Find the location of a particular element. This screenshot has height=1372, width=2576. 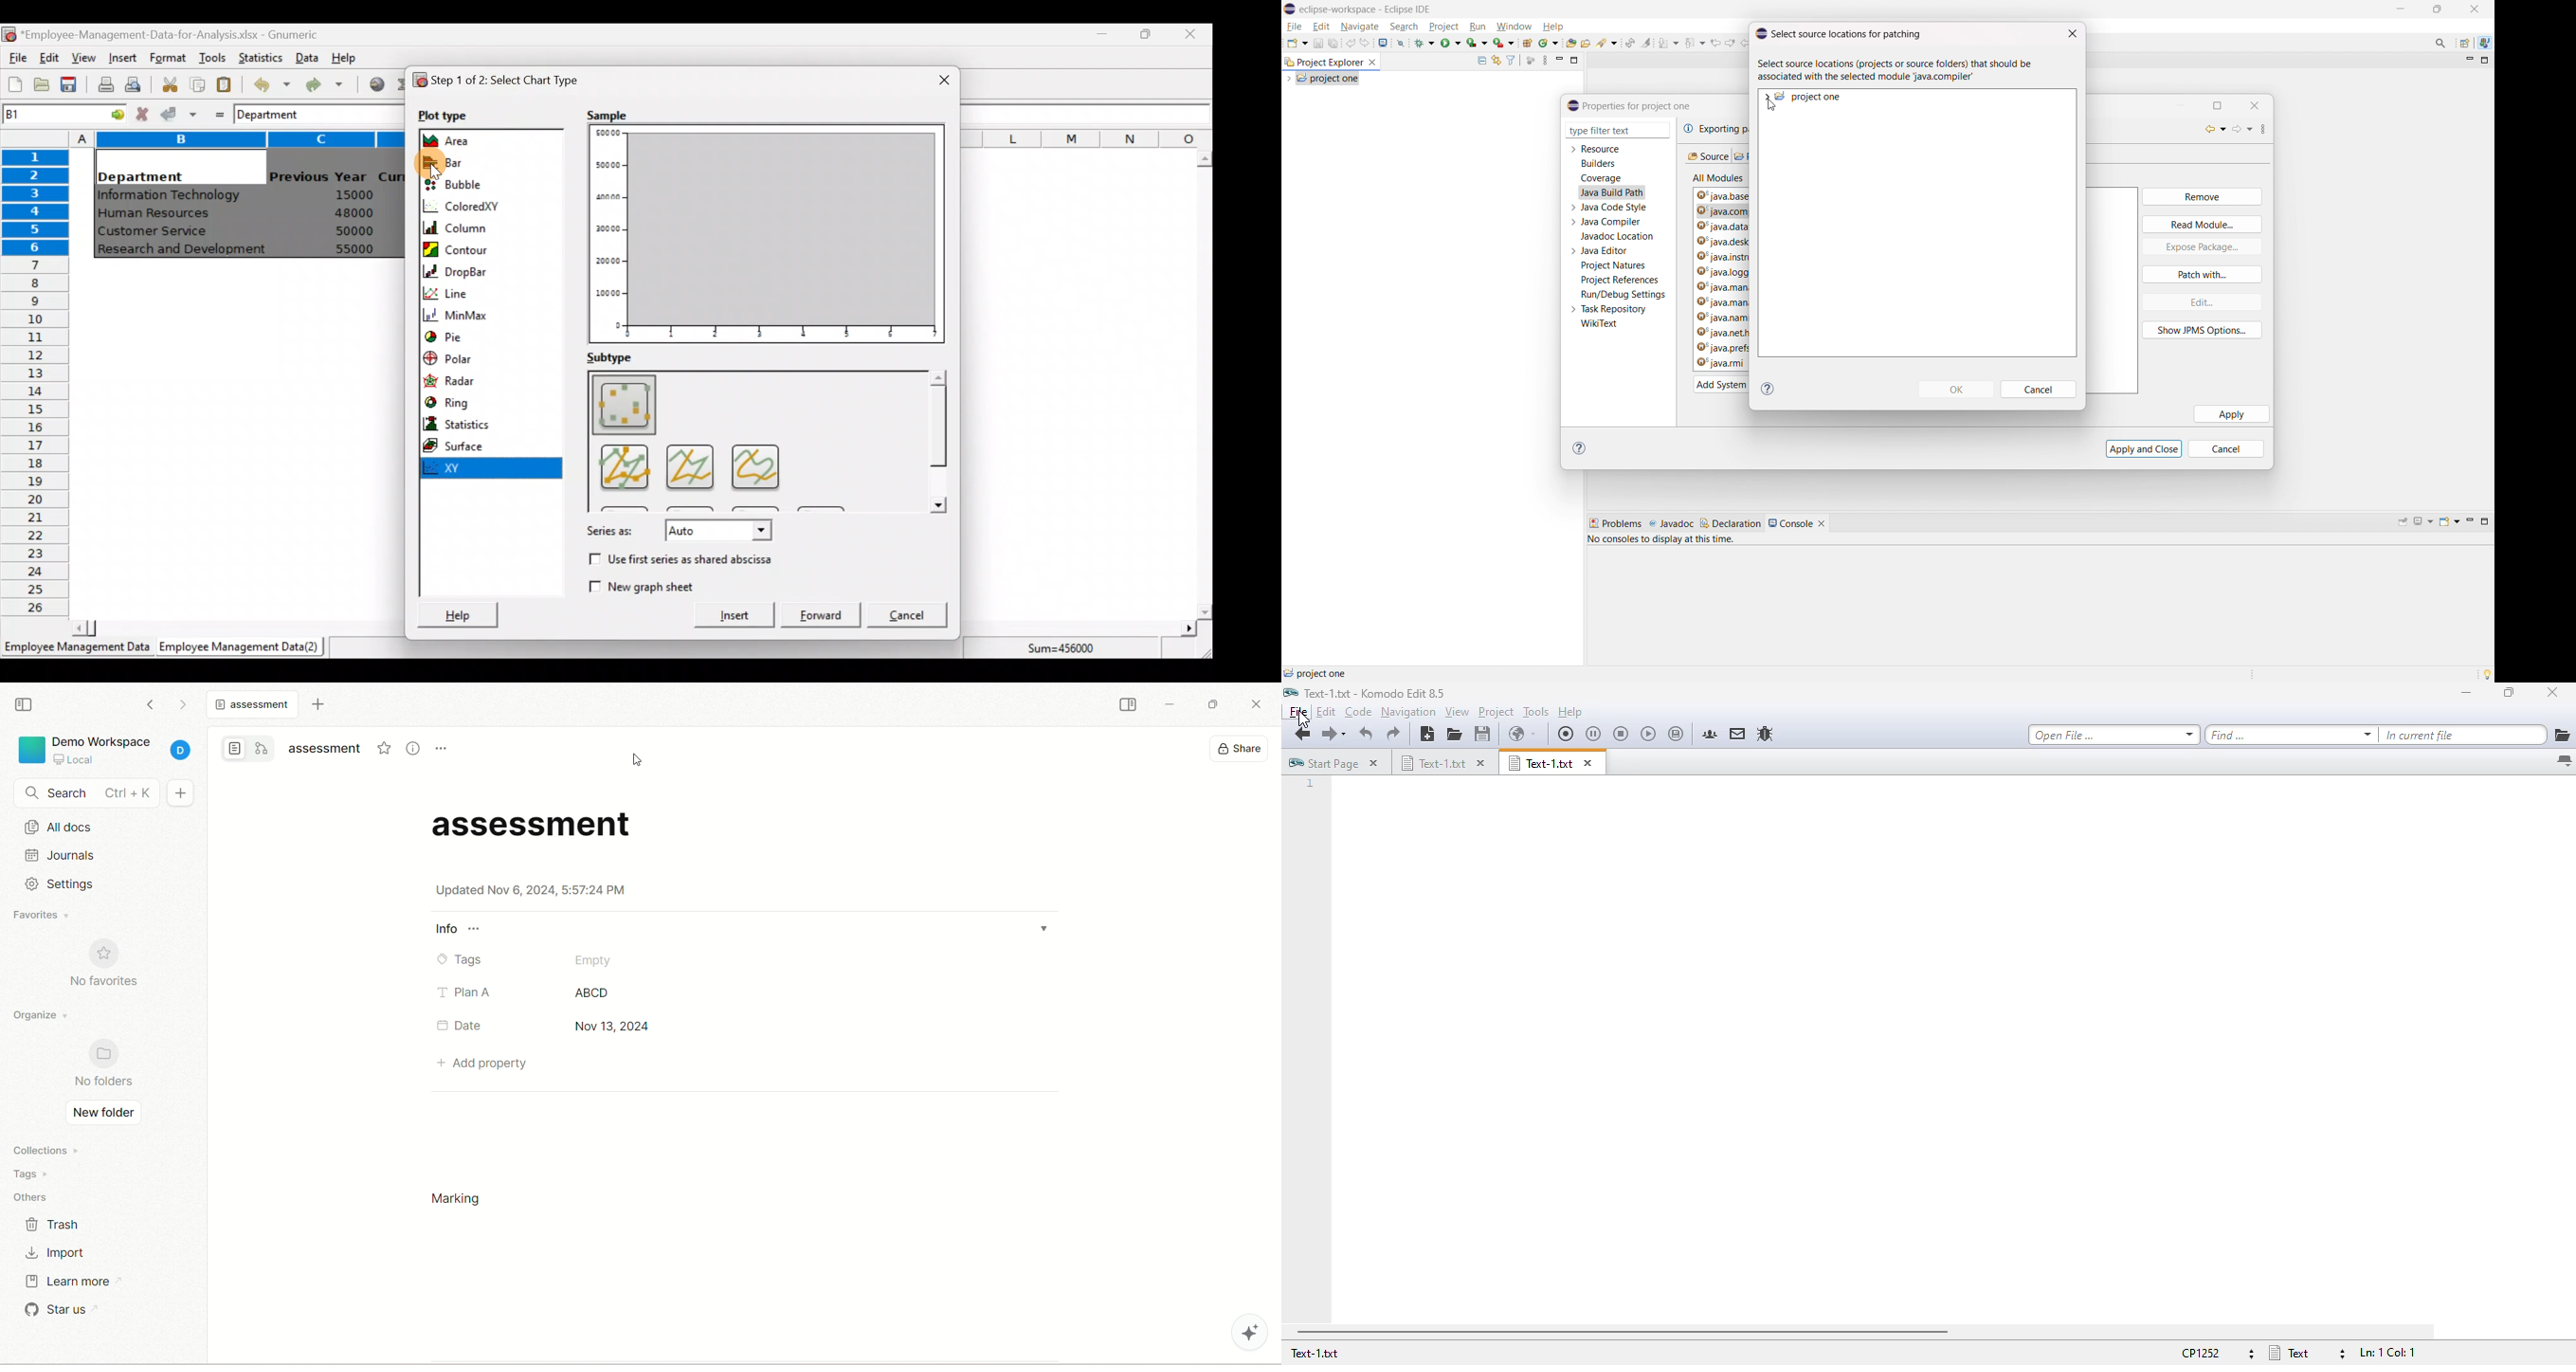

Save the current workbook is located at coordinates (73, 87).